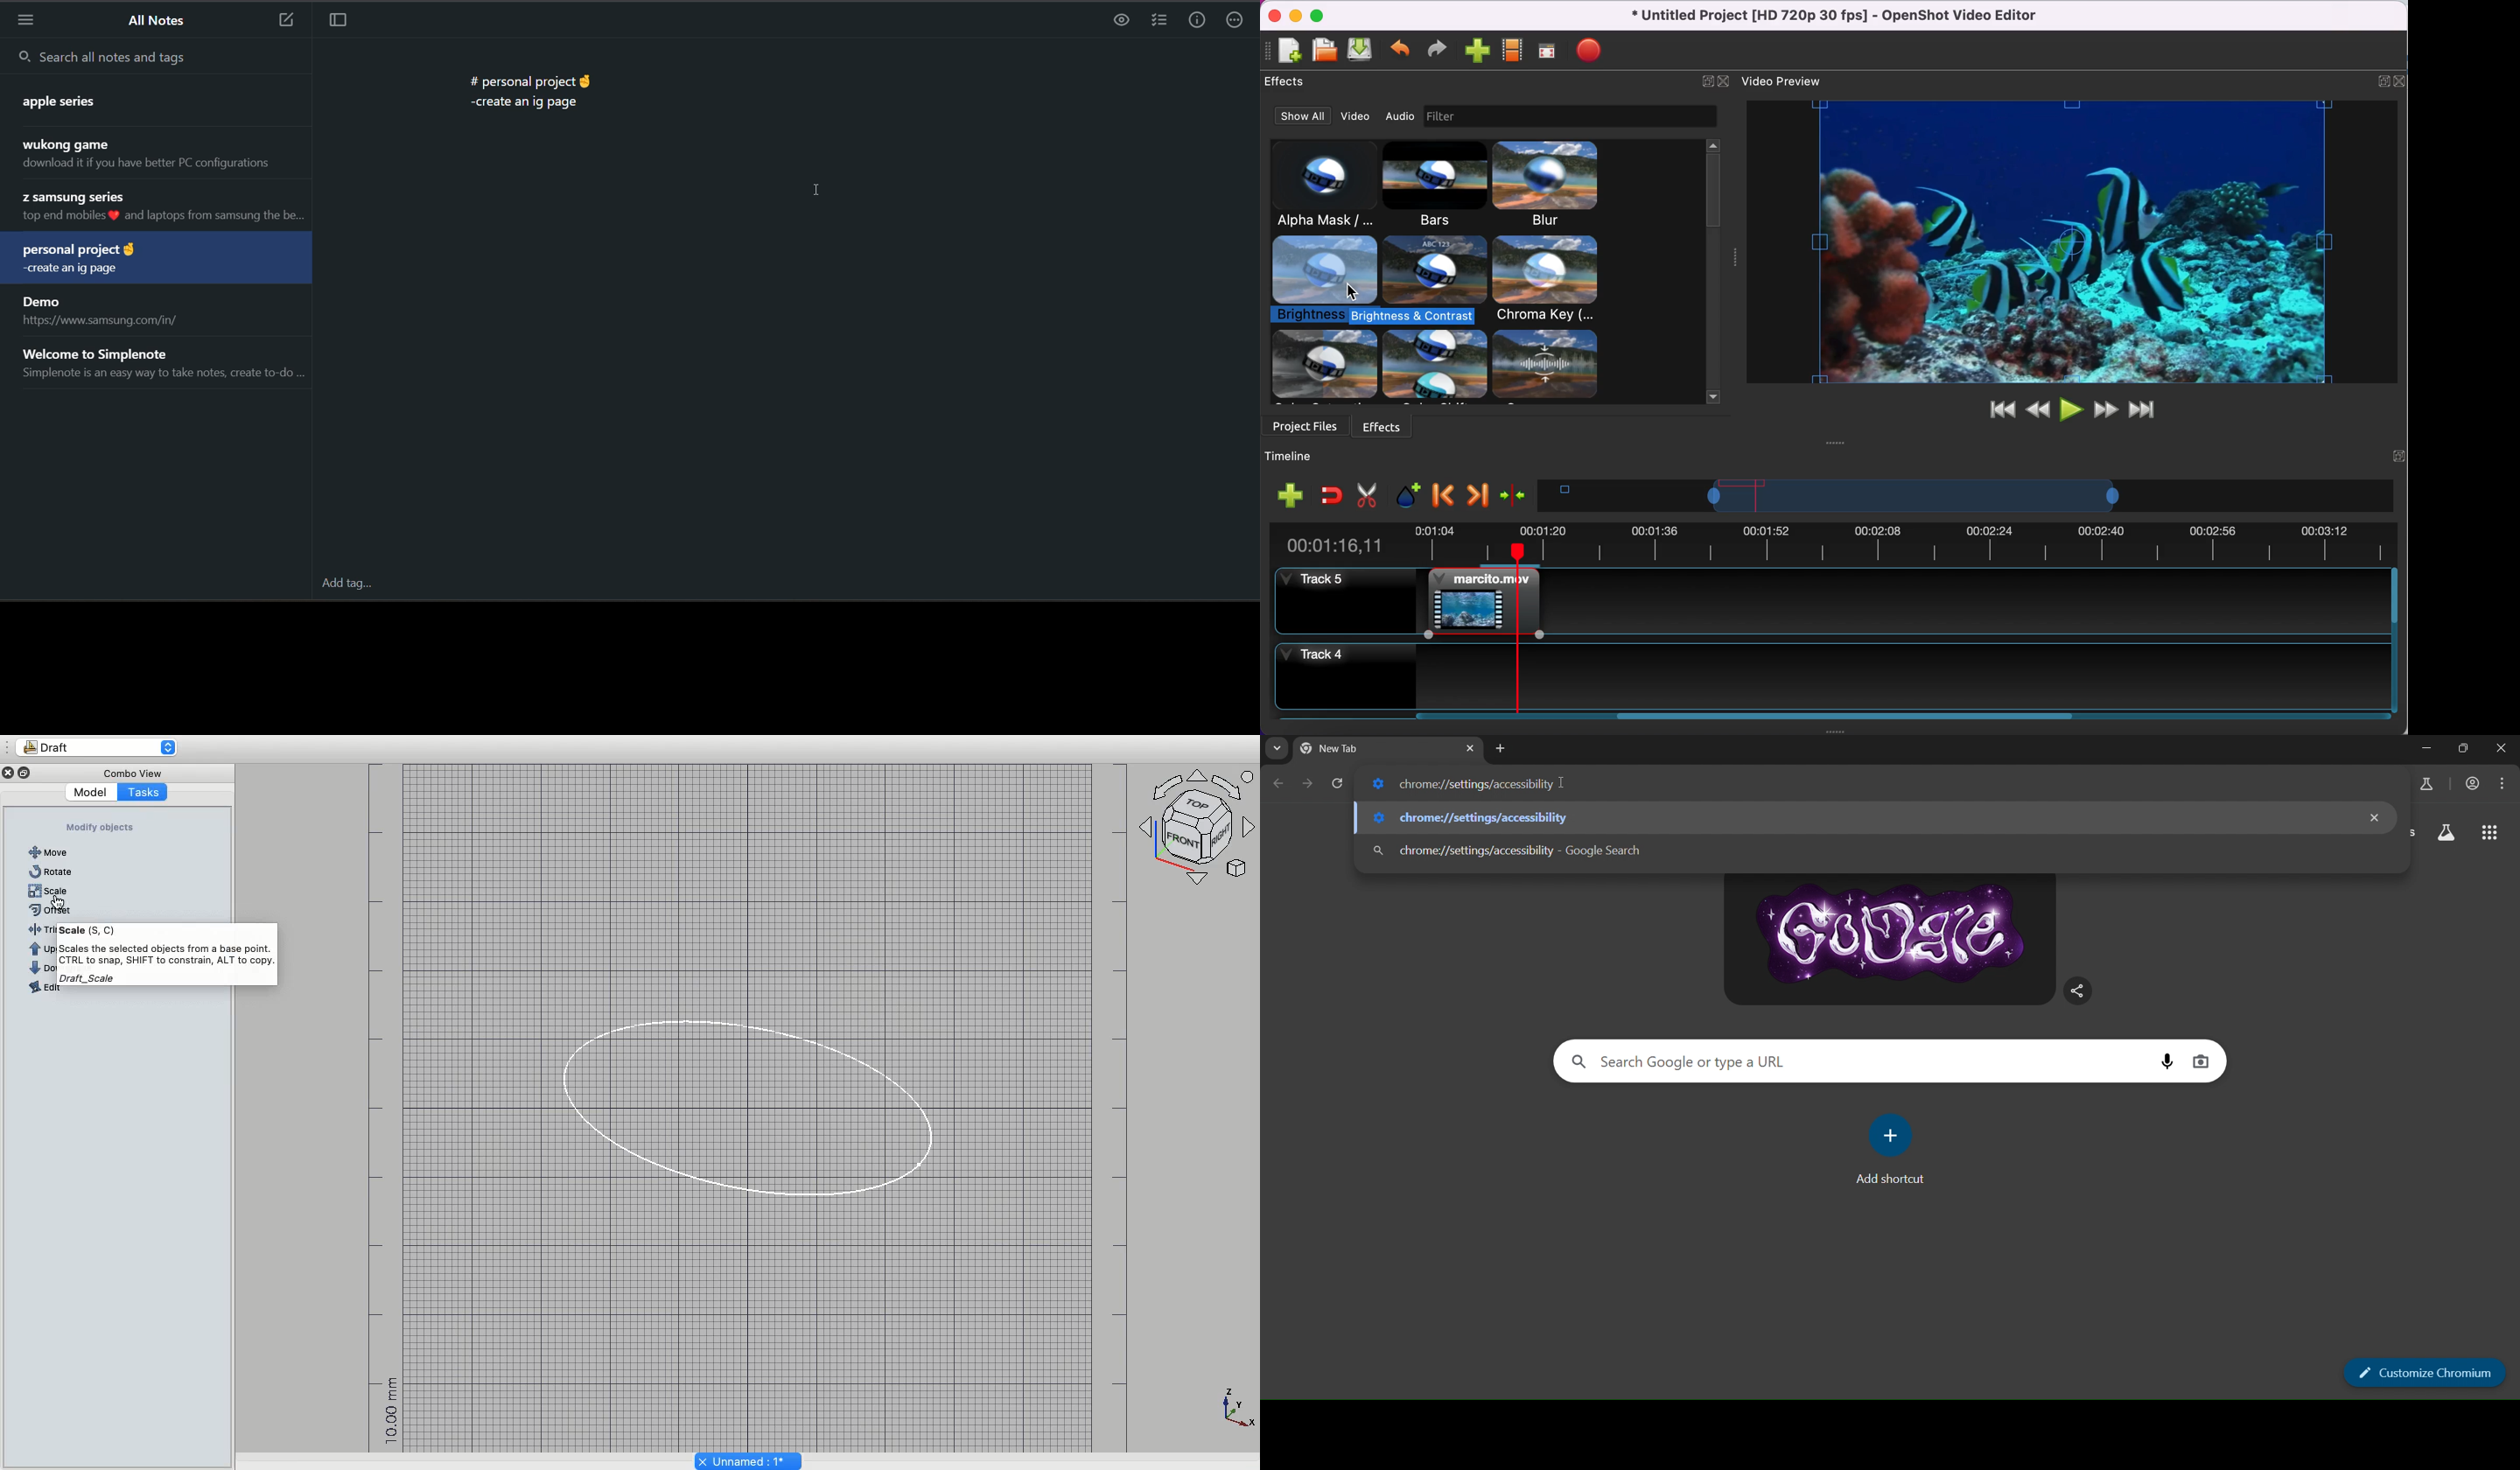 This screenshot has height=1484, width=2520. Describe the element at coordinates (1285, 50) in the screenshot. I see `new file` at that location.